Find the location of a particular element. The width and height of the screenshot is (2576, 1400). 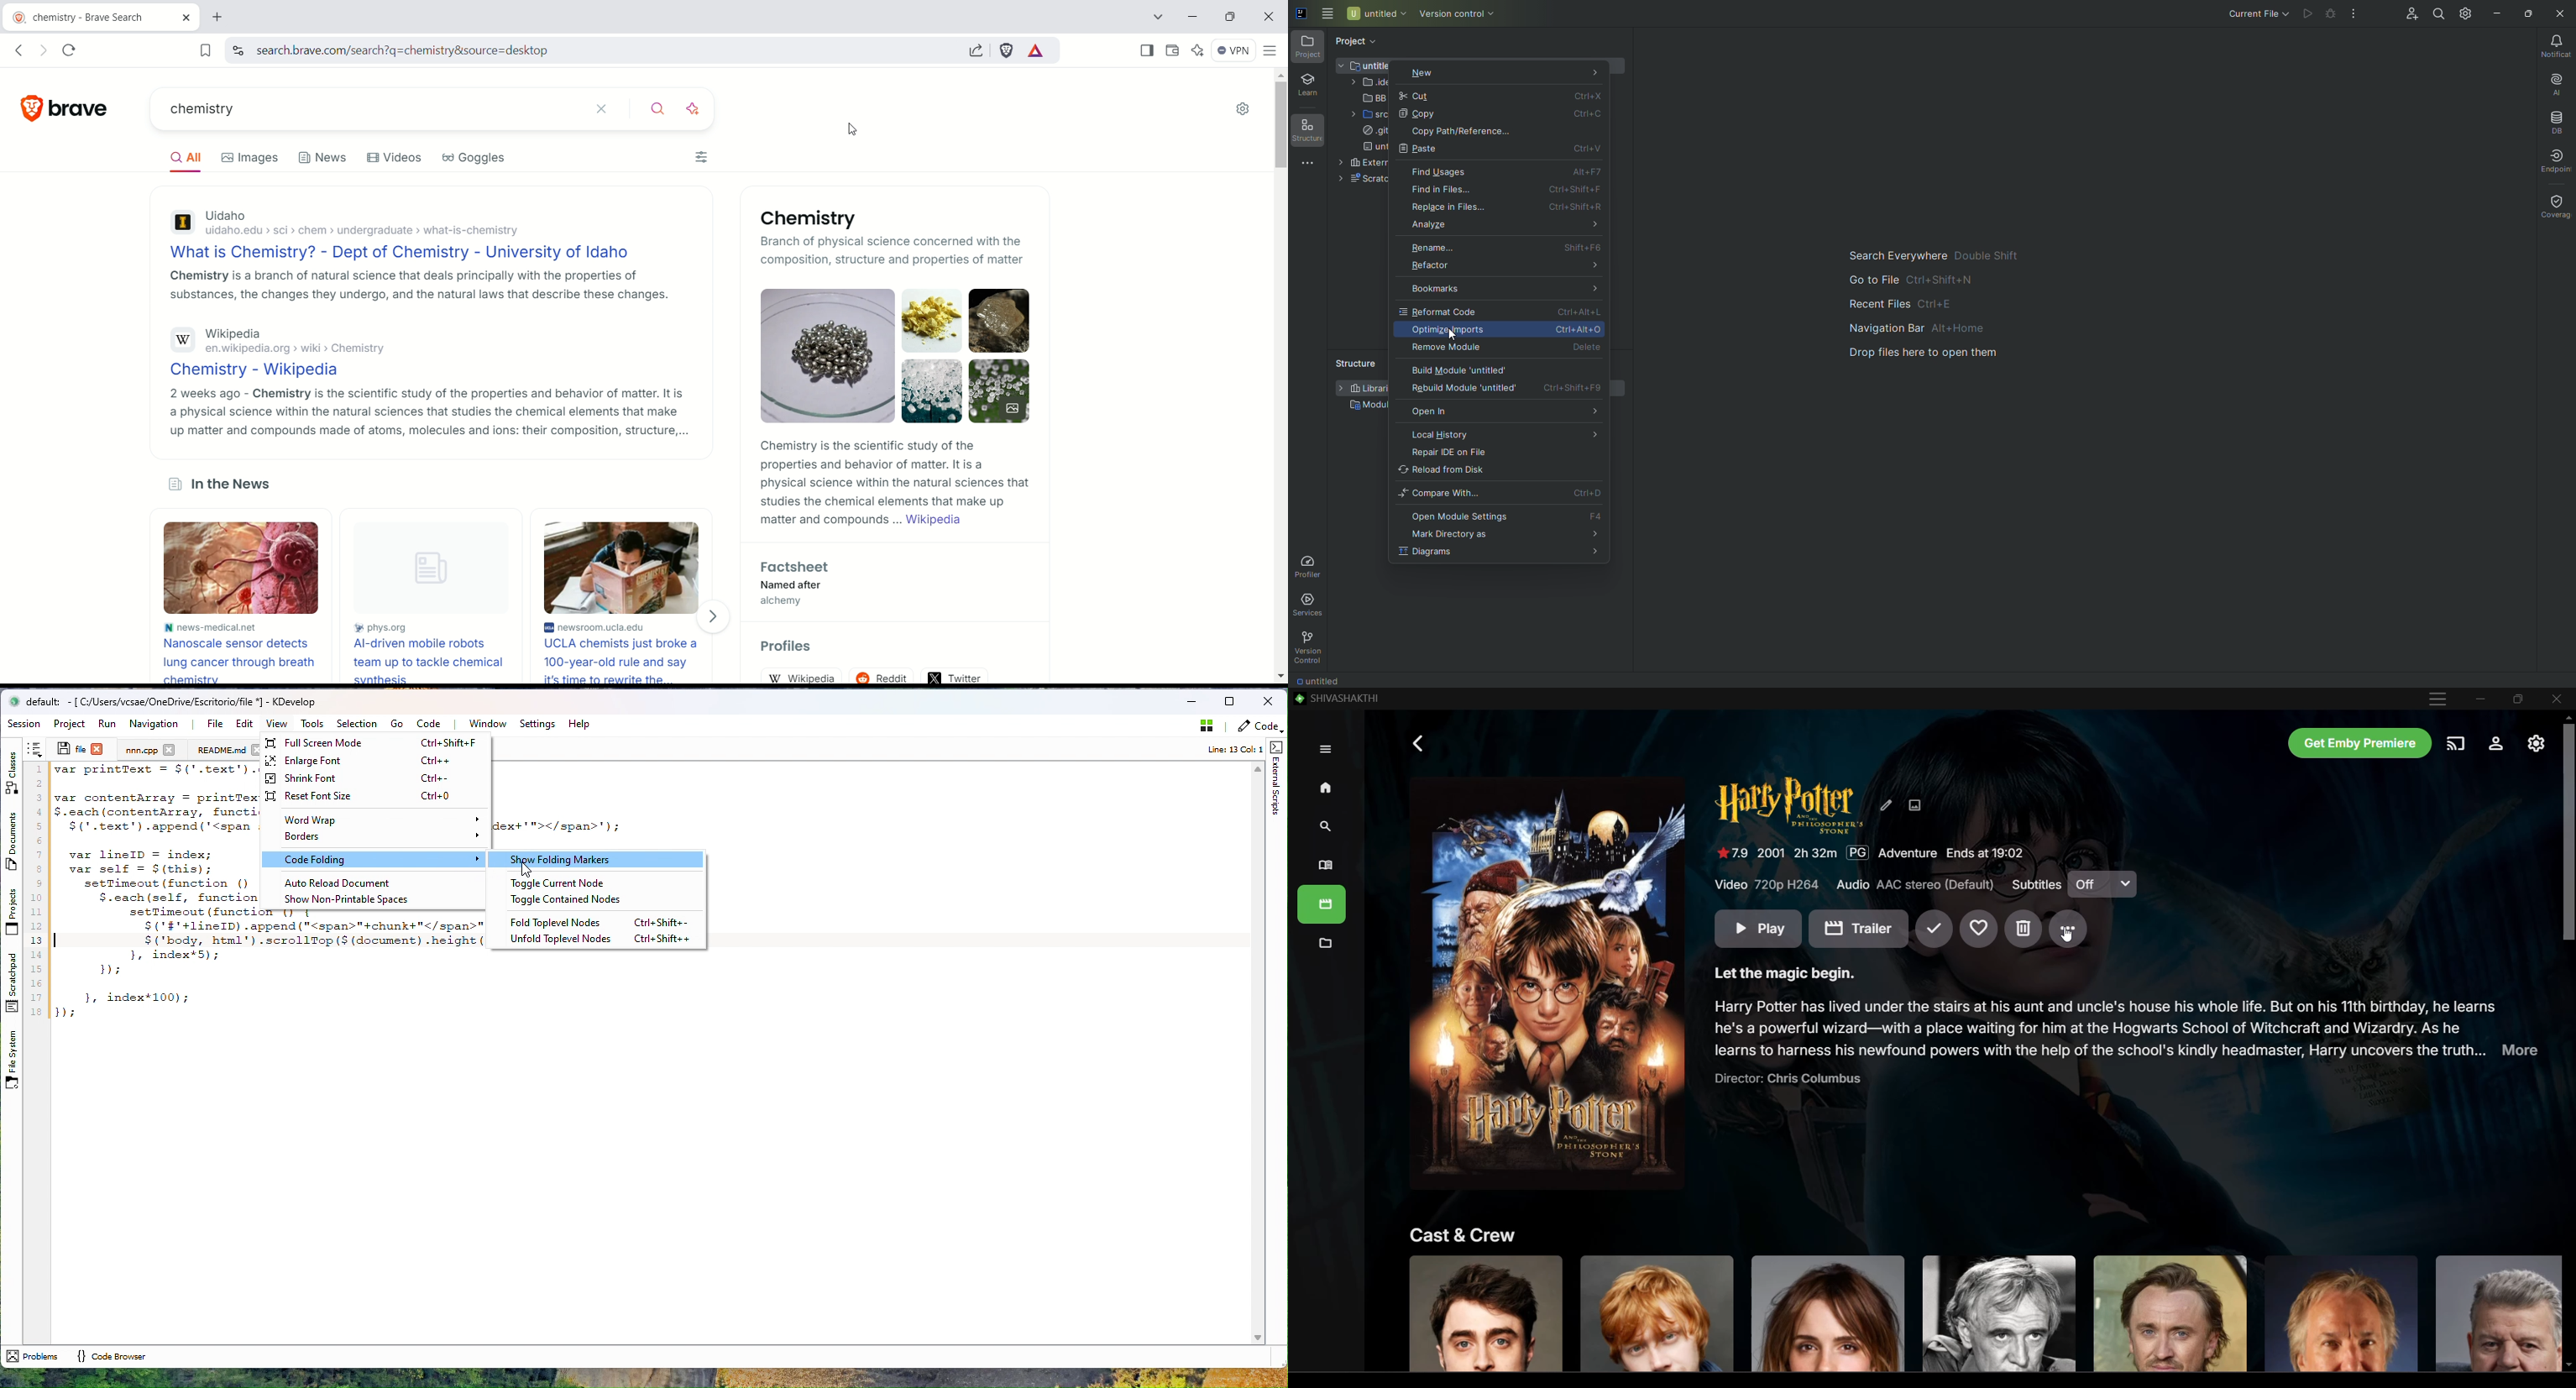

Fullscreen Mode is located at coordinates (374, 743).